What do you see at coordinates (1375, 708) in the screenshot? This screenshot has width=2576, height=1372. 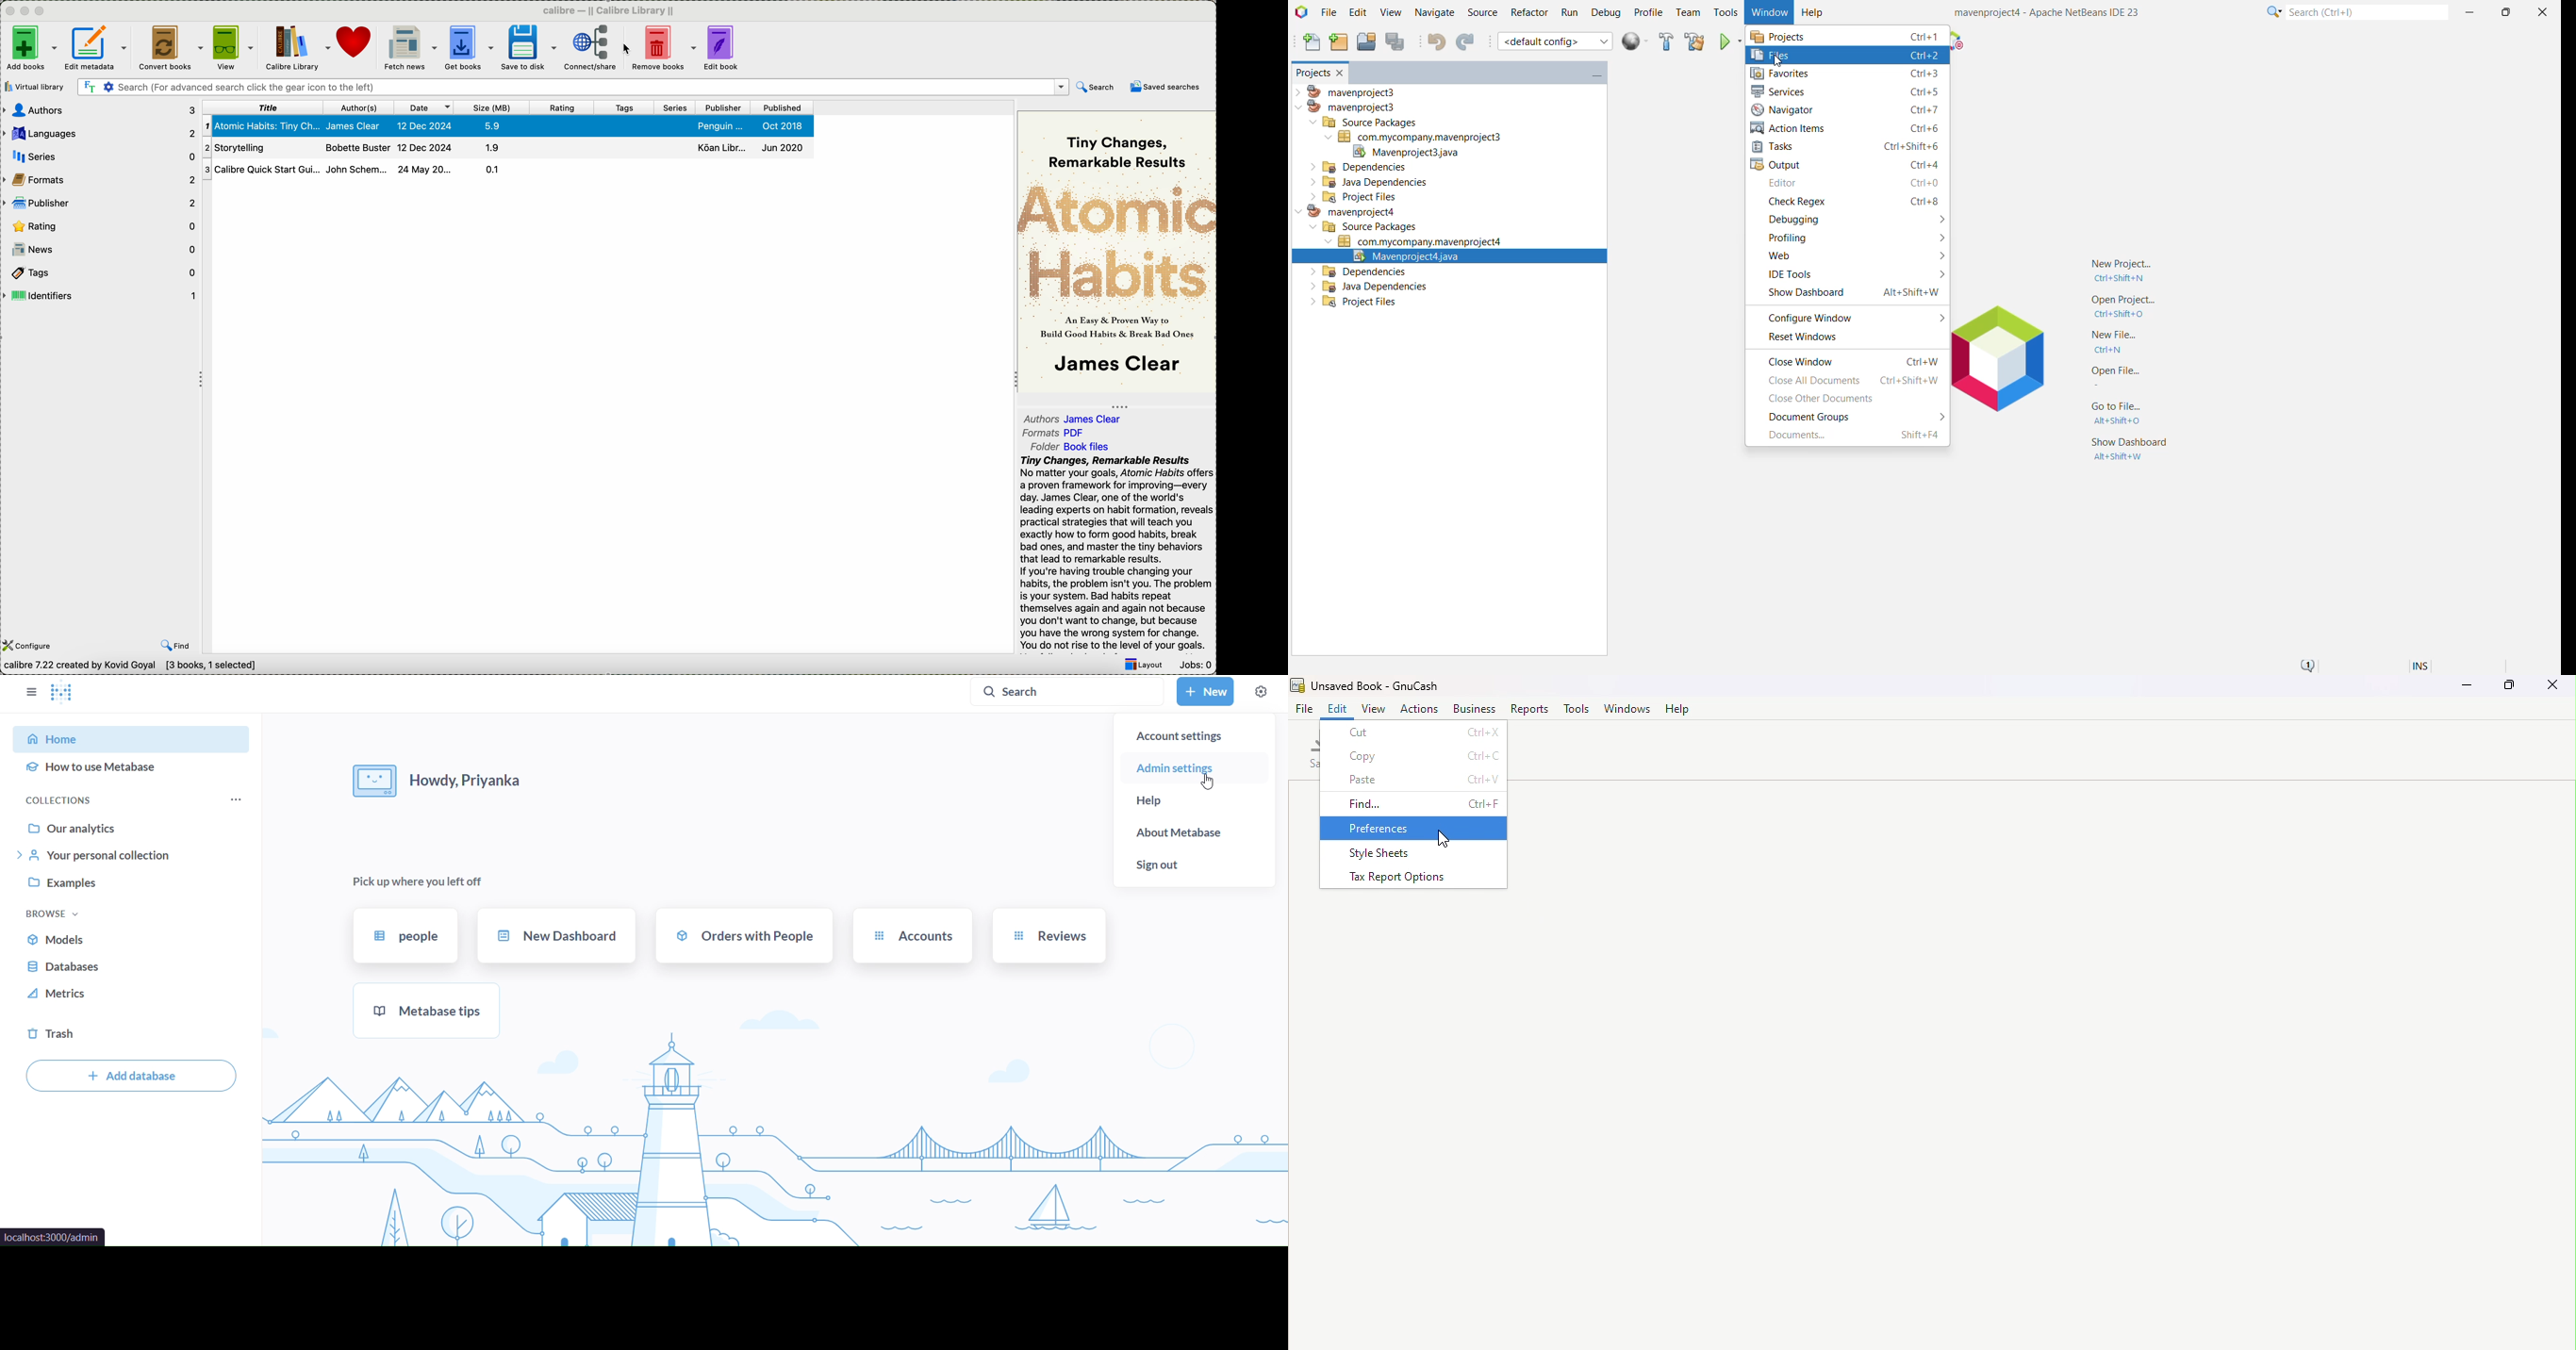 I see `View` at bounding box center [1375, 708].